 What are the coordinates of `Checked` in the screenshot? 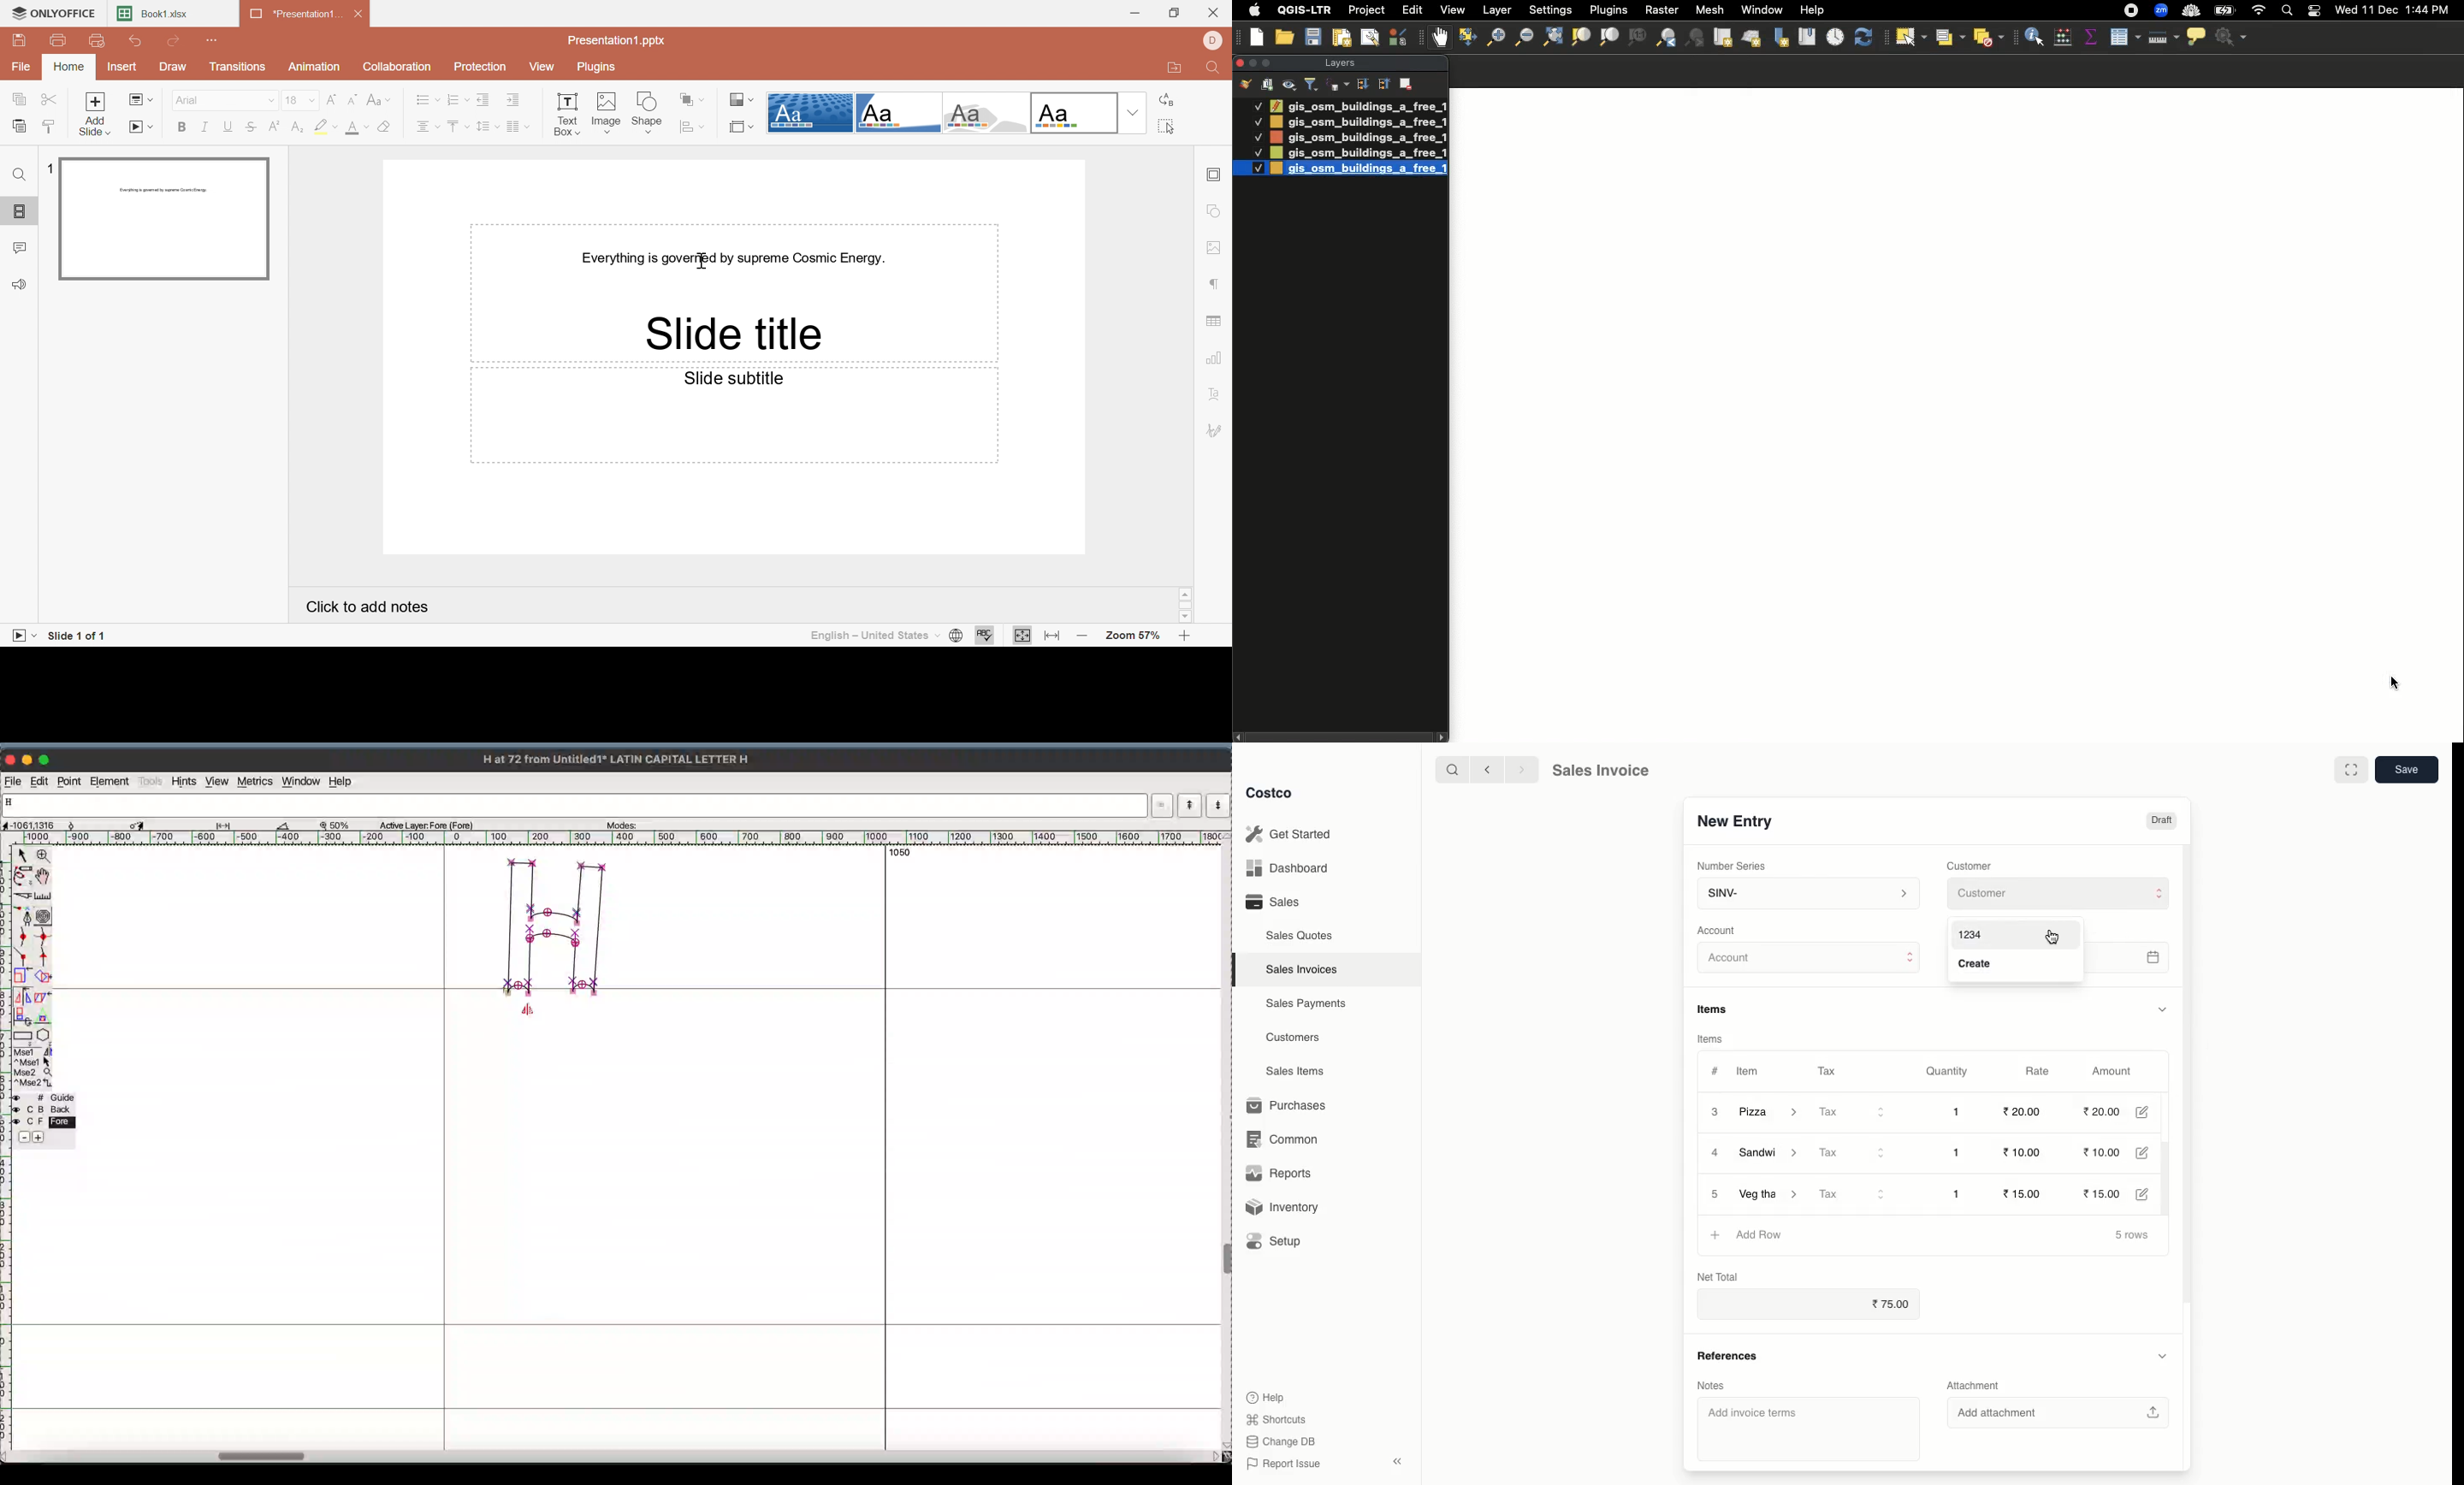 It's located at (1257, 105).